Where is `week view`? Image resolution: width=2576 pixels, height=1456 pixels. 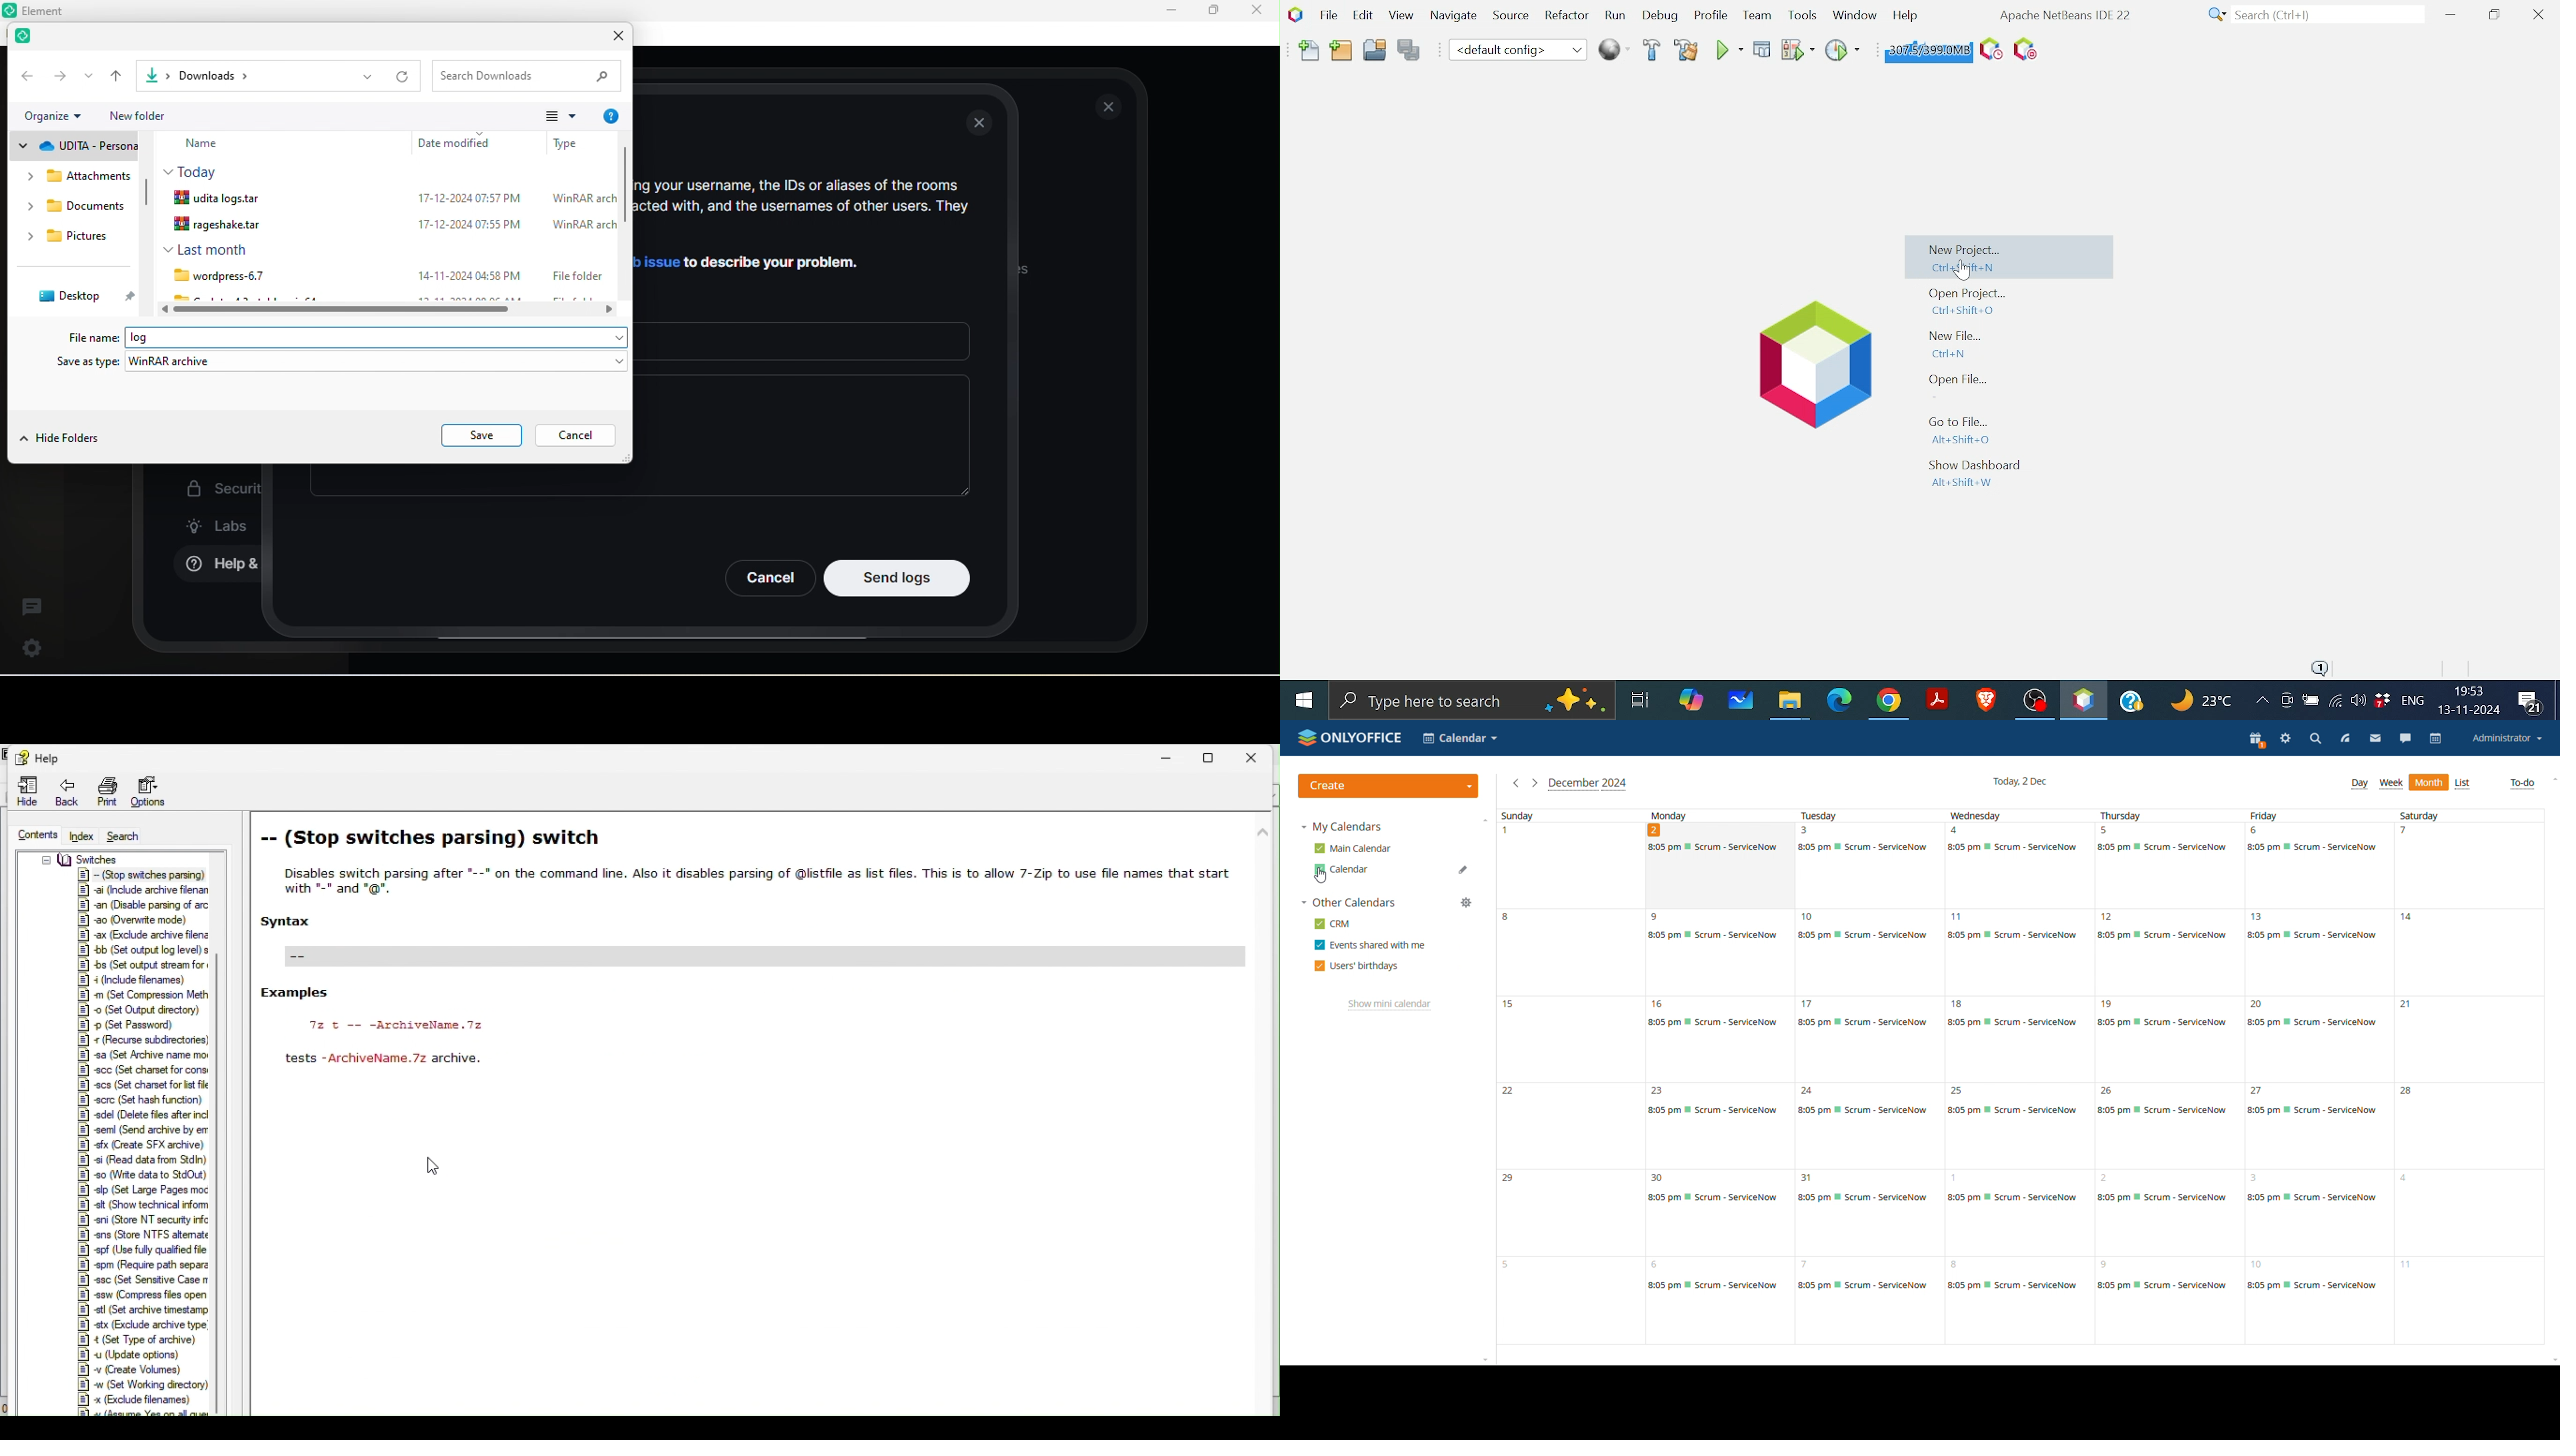
week view is located at coordinates (2391, 784).